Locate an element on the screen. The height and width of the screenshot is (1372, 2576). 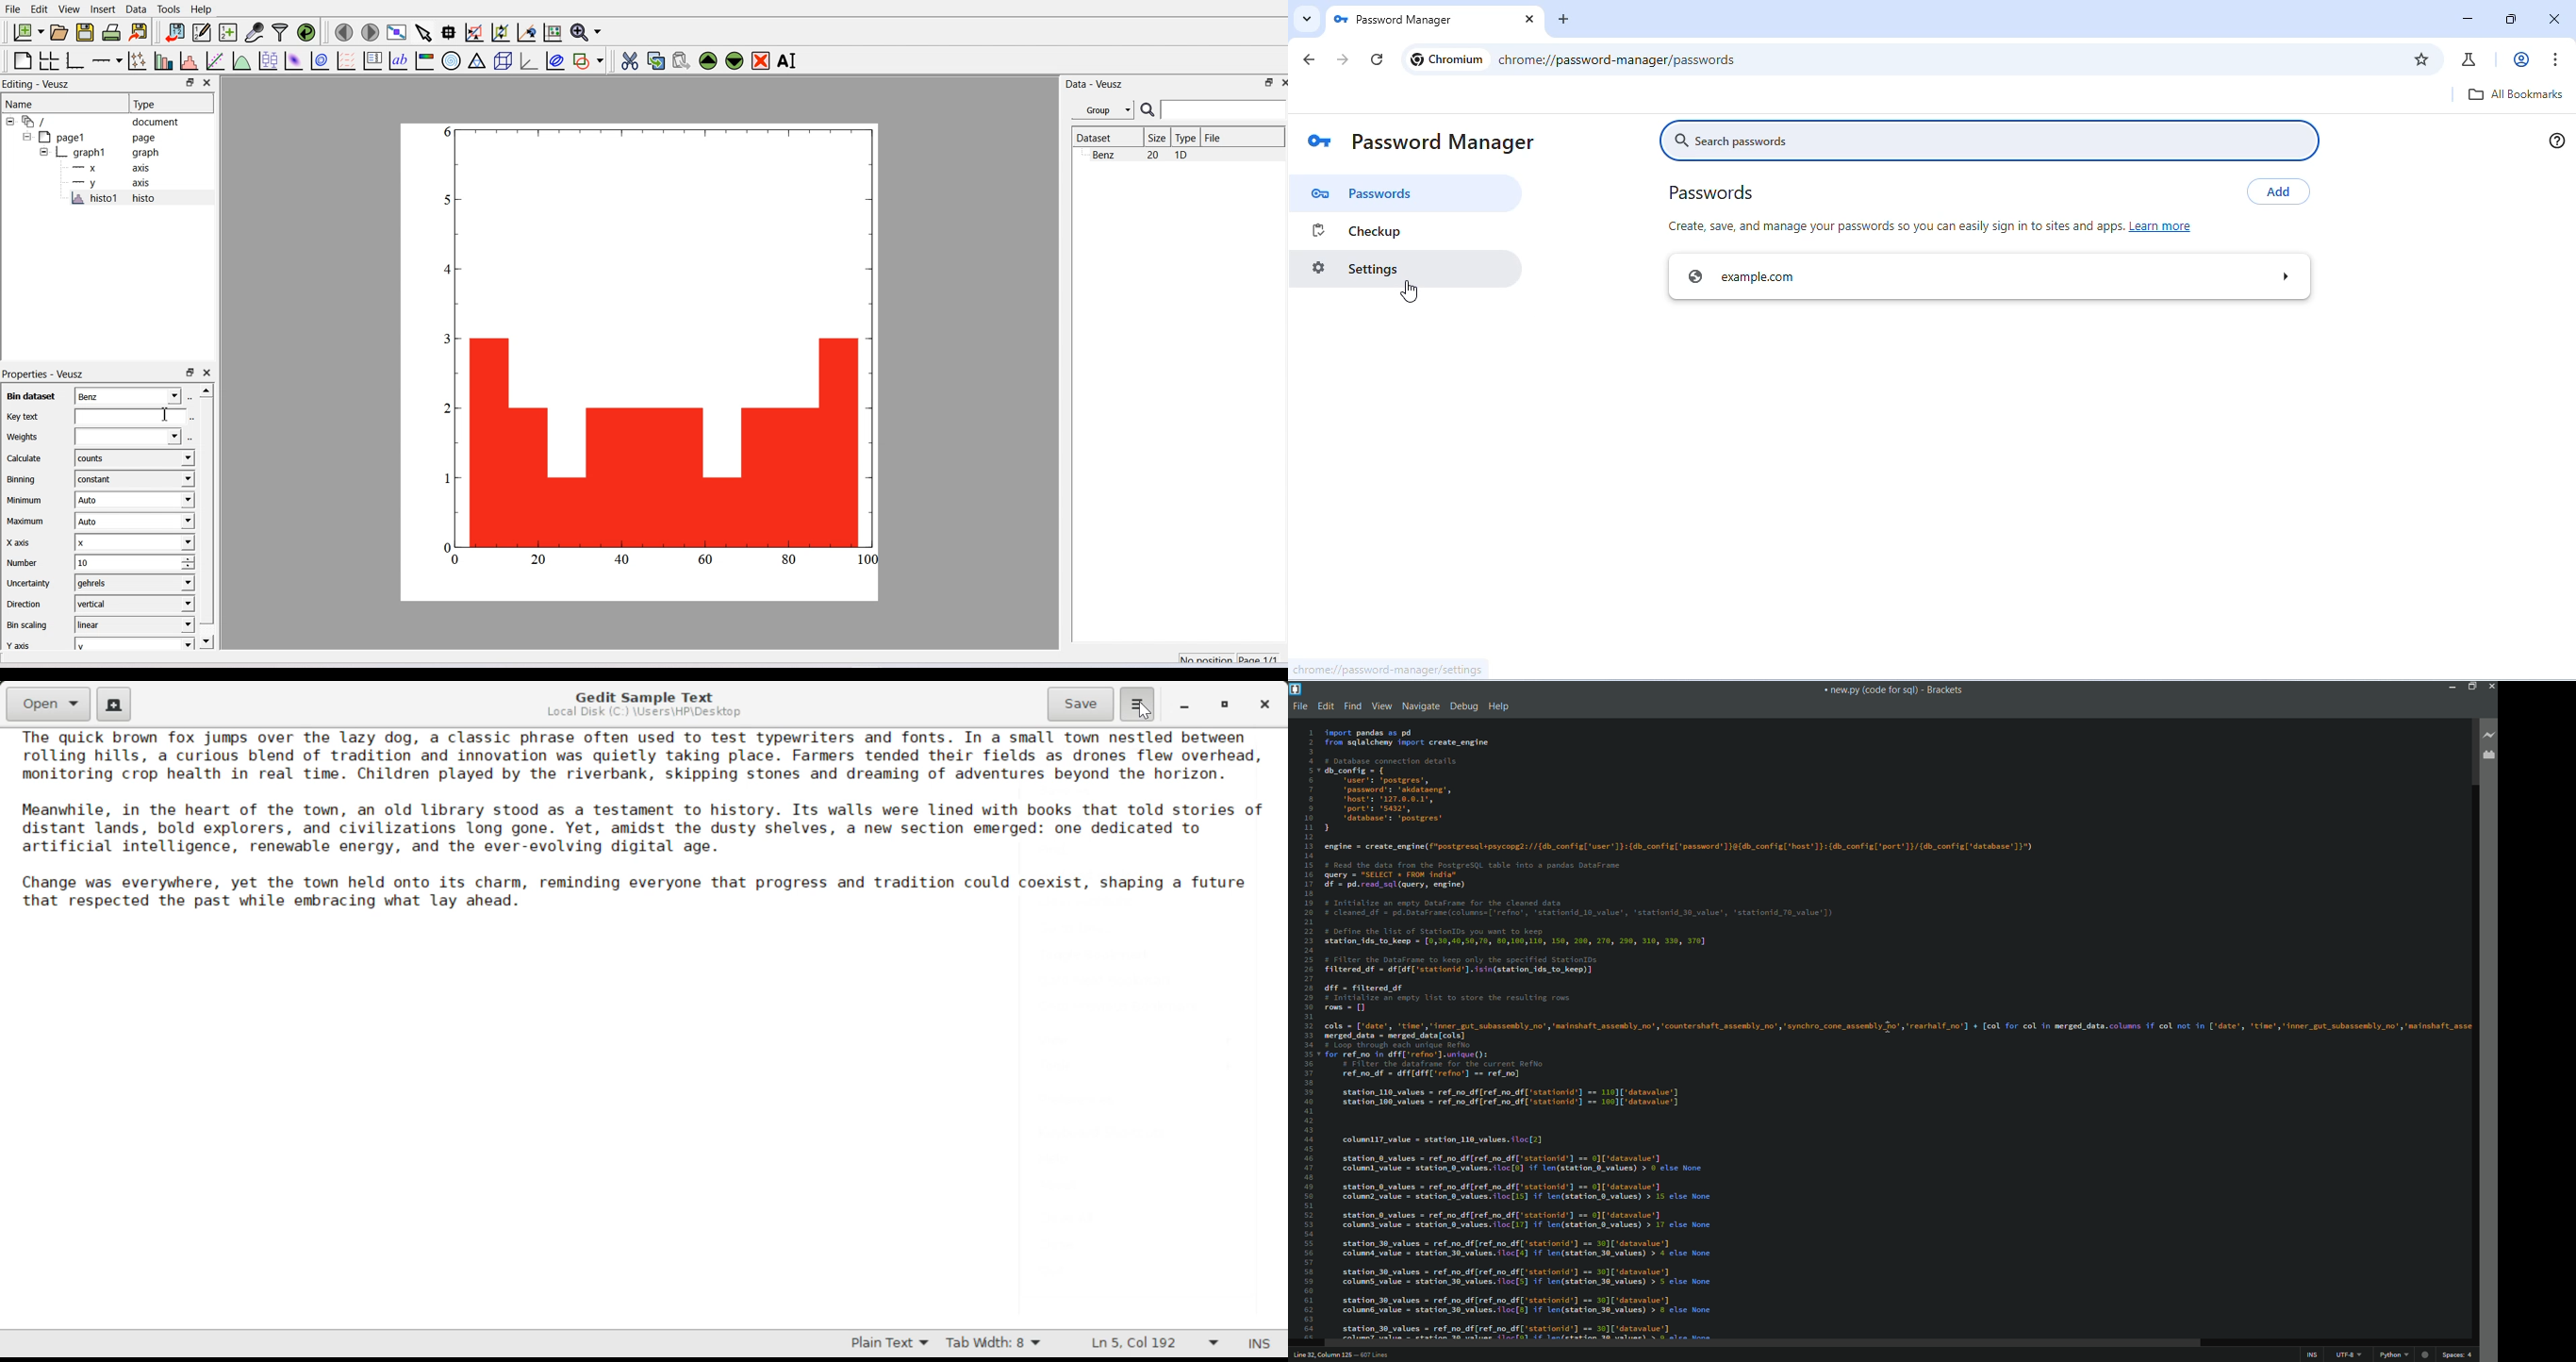
learn more is located at coordinates (2165, 225).